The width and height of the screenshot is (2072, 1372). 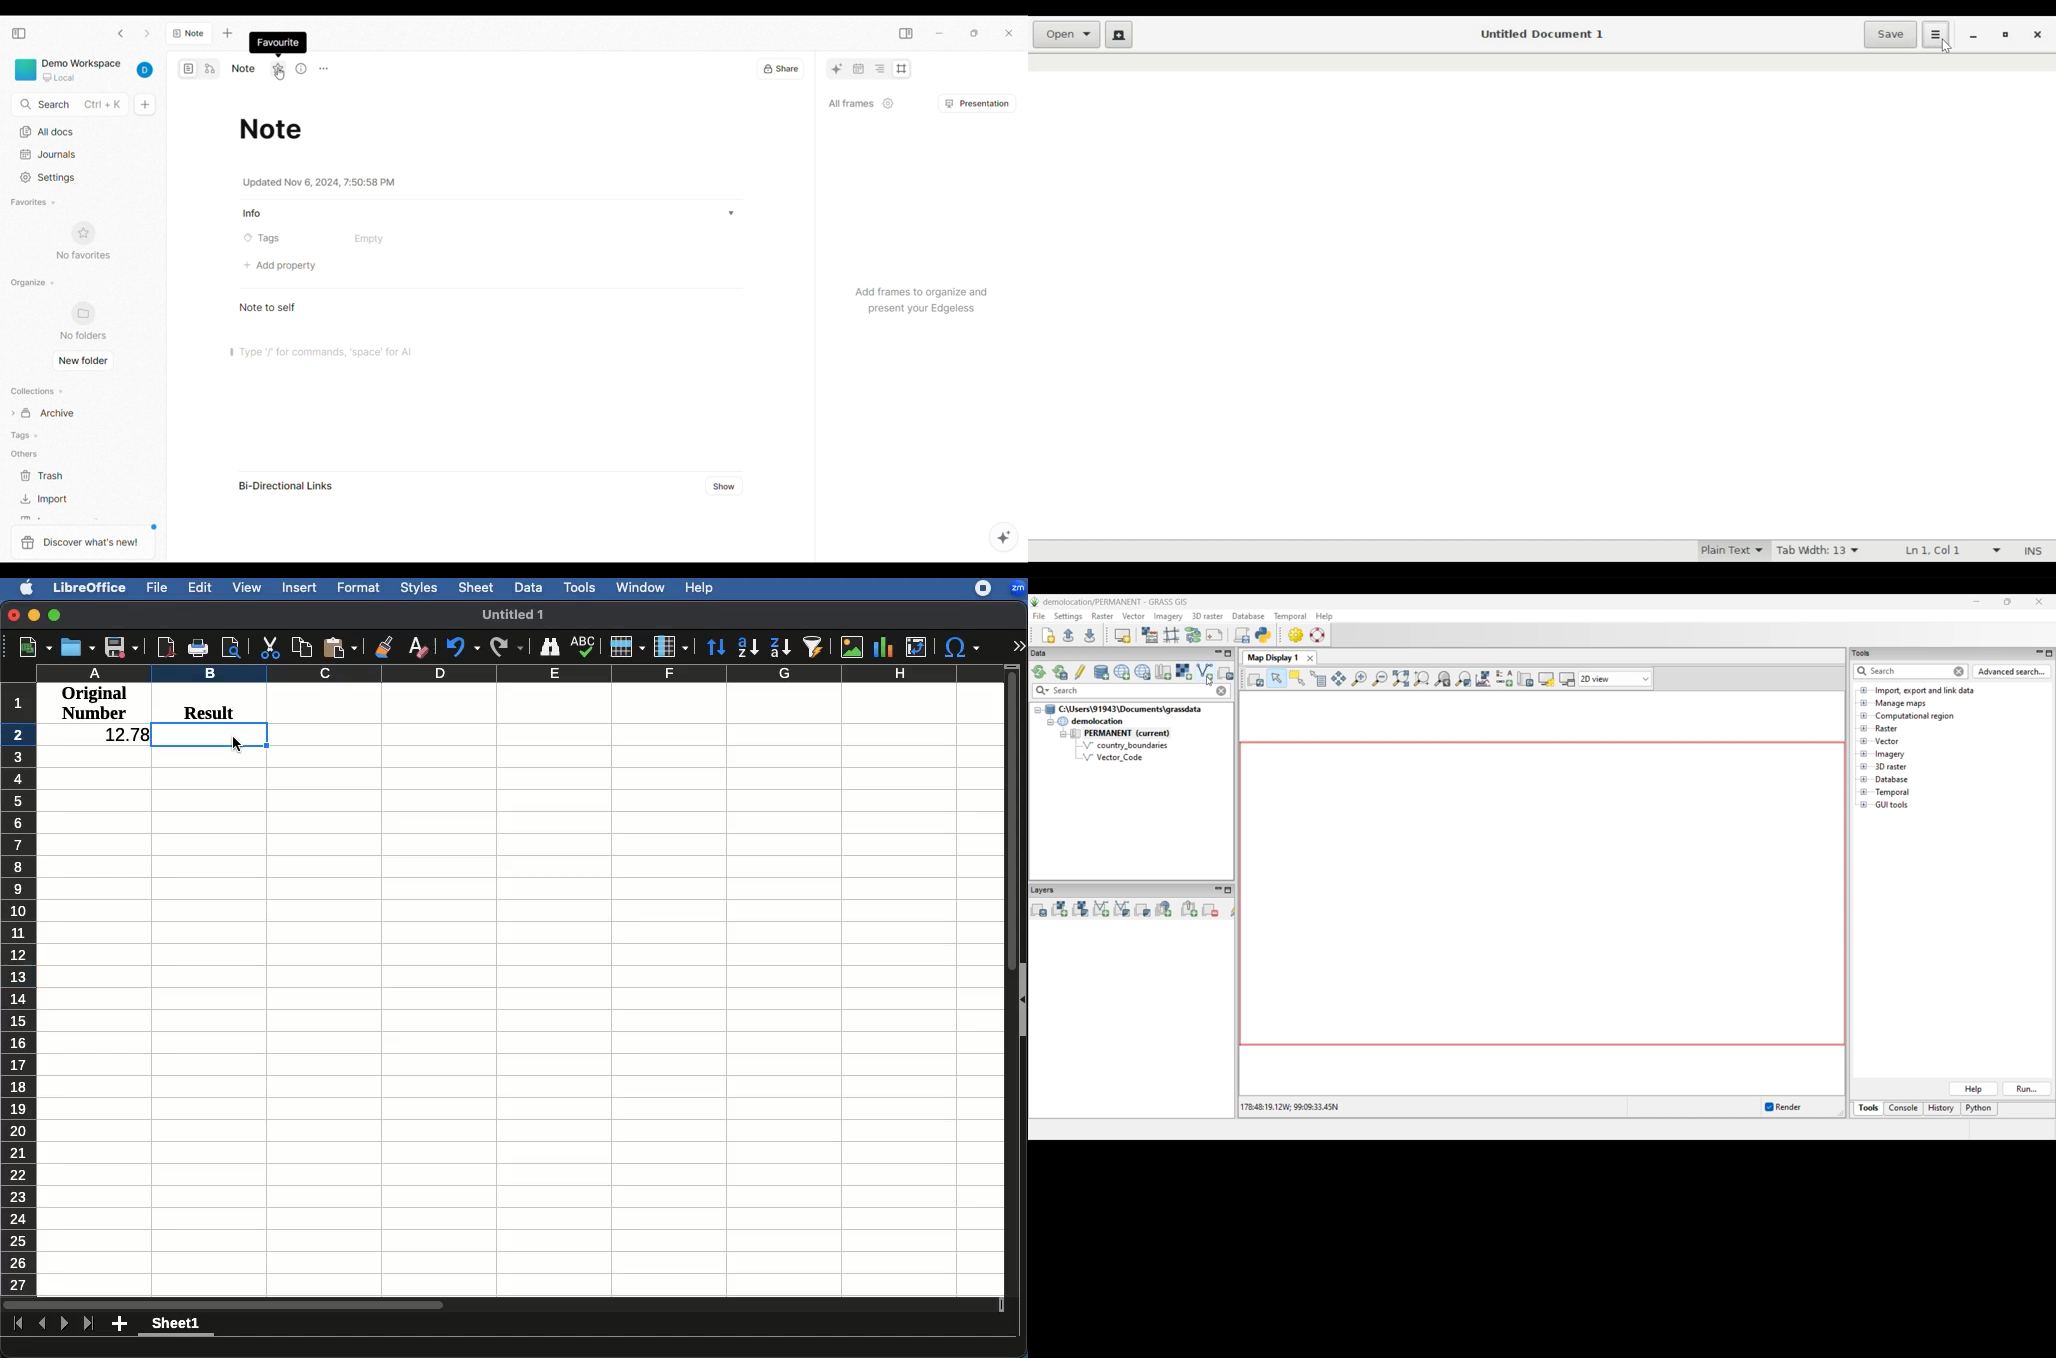 I want to click on LibreOffice, so click(x=91, y=588).